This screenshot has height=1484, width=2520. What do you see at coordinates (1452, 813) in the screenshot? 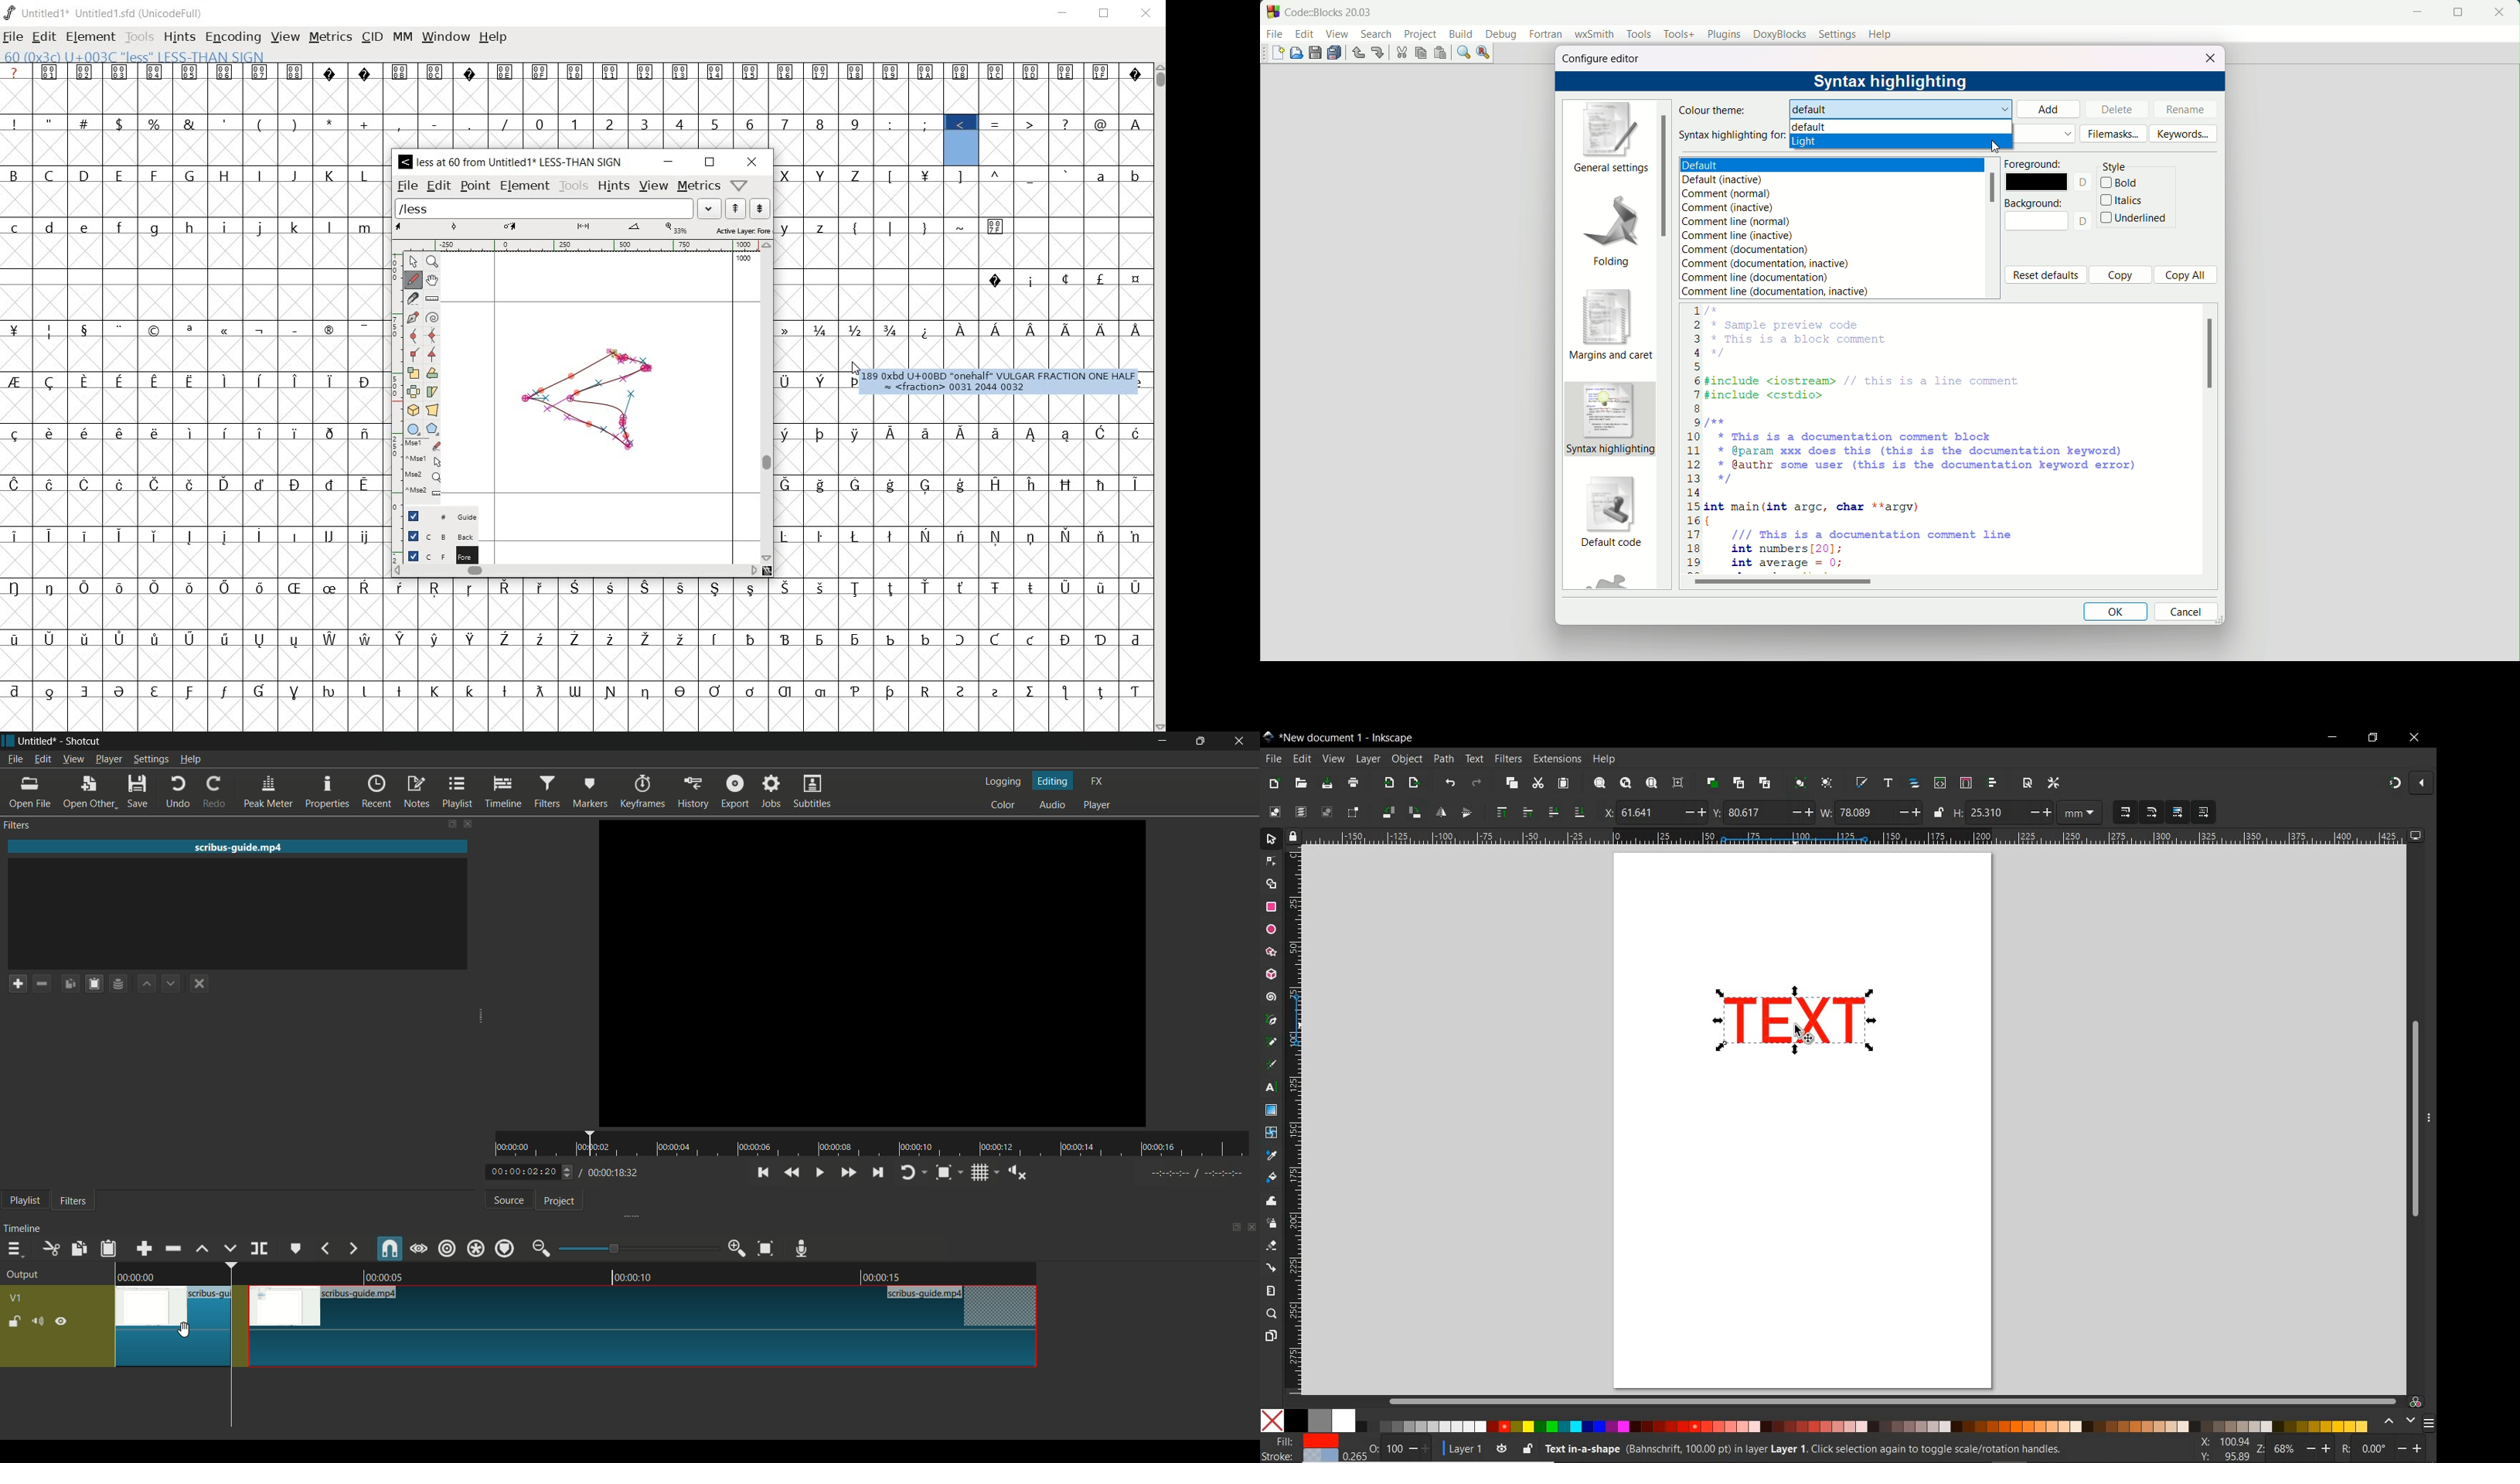
I see `object flip` at bounding box center [1452, 813].